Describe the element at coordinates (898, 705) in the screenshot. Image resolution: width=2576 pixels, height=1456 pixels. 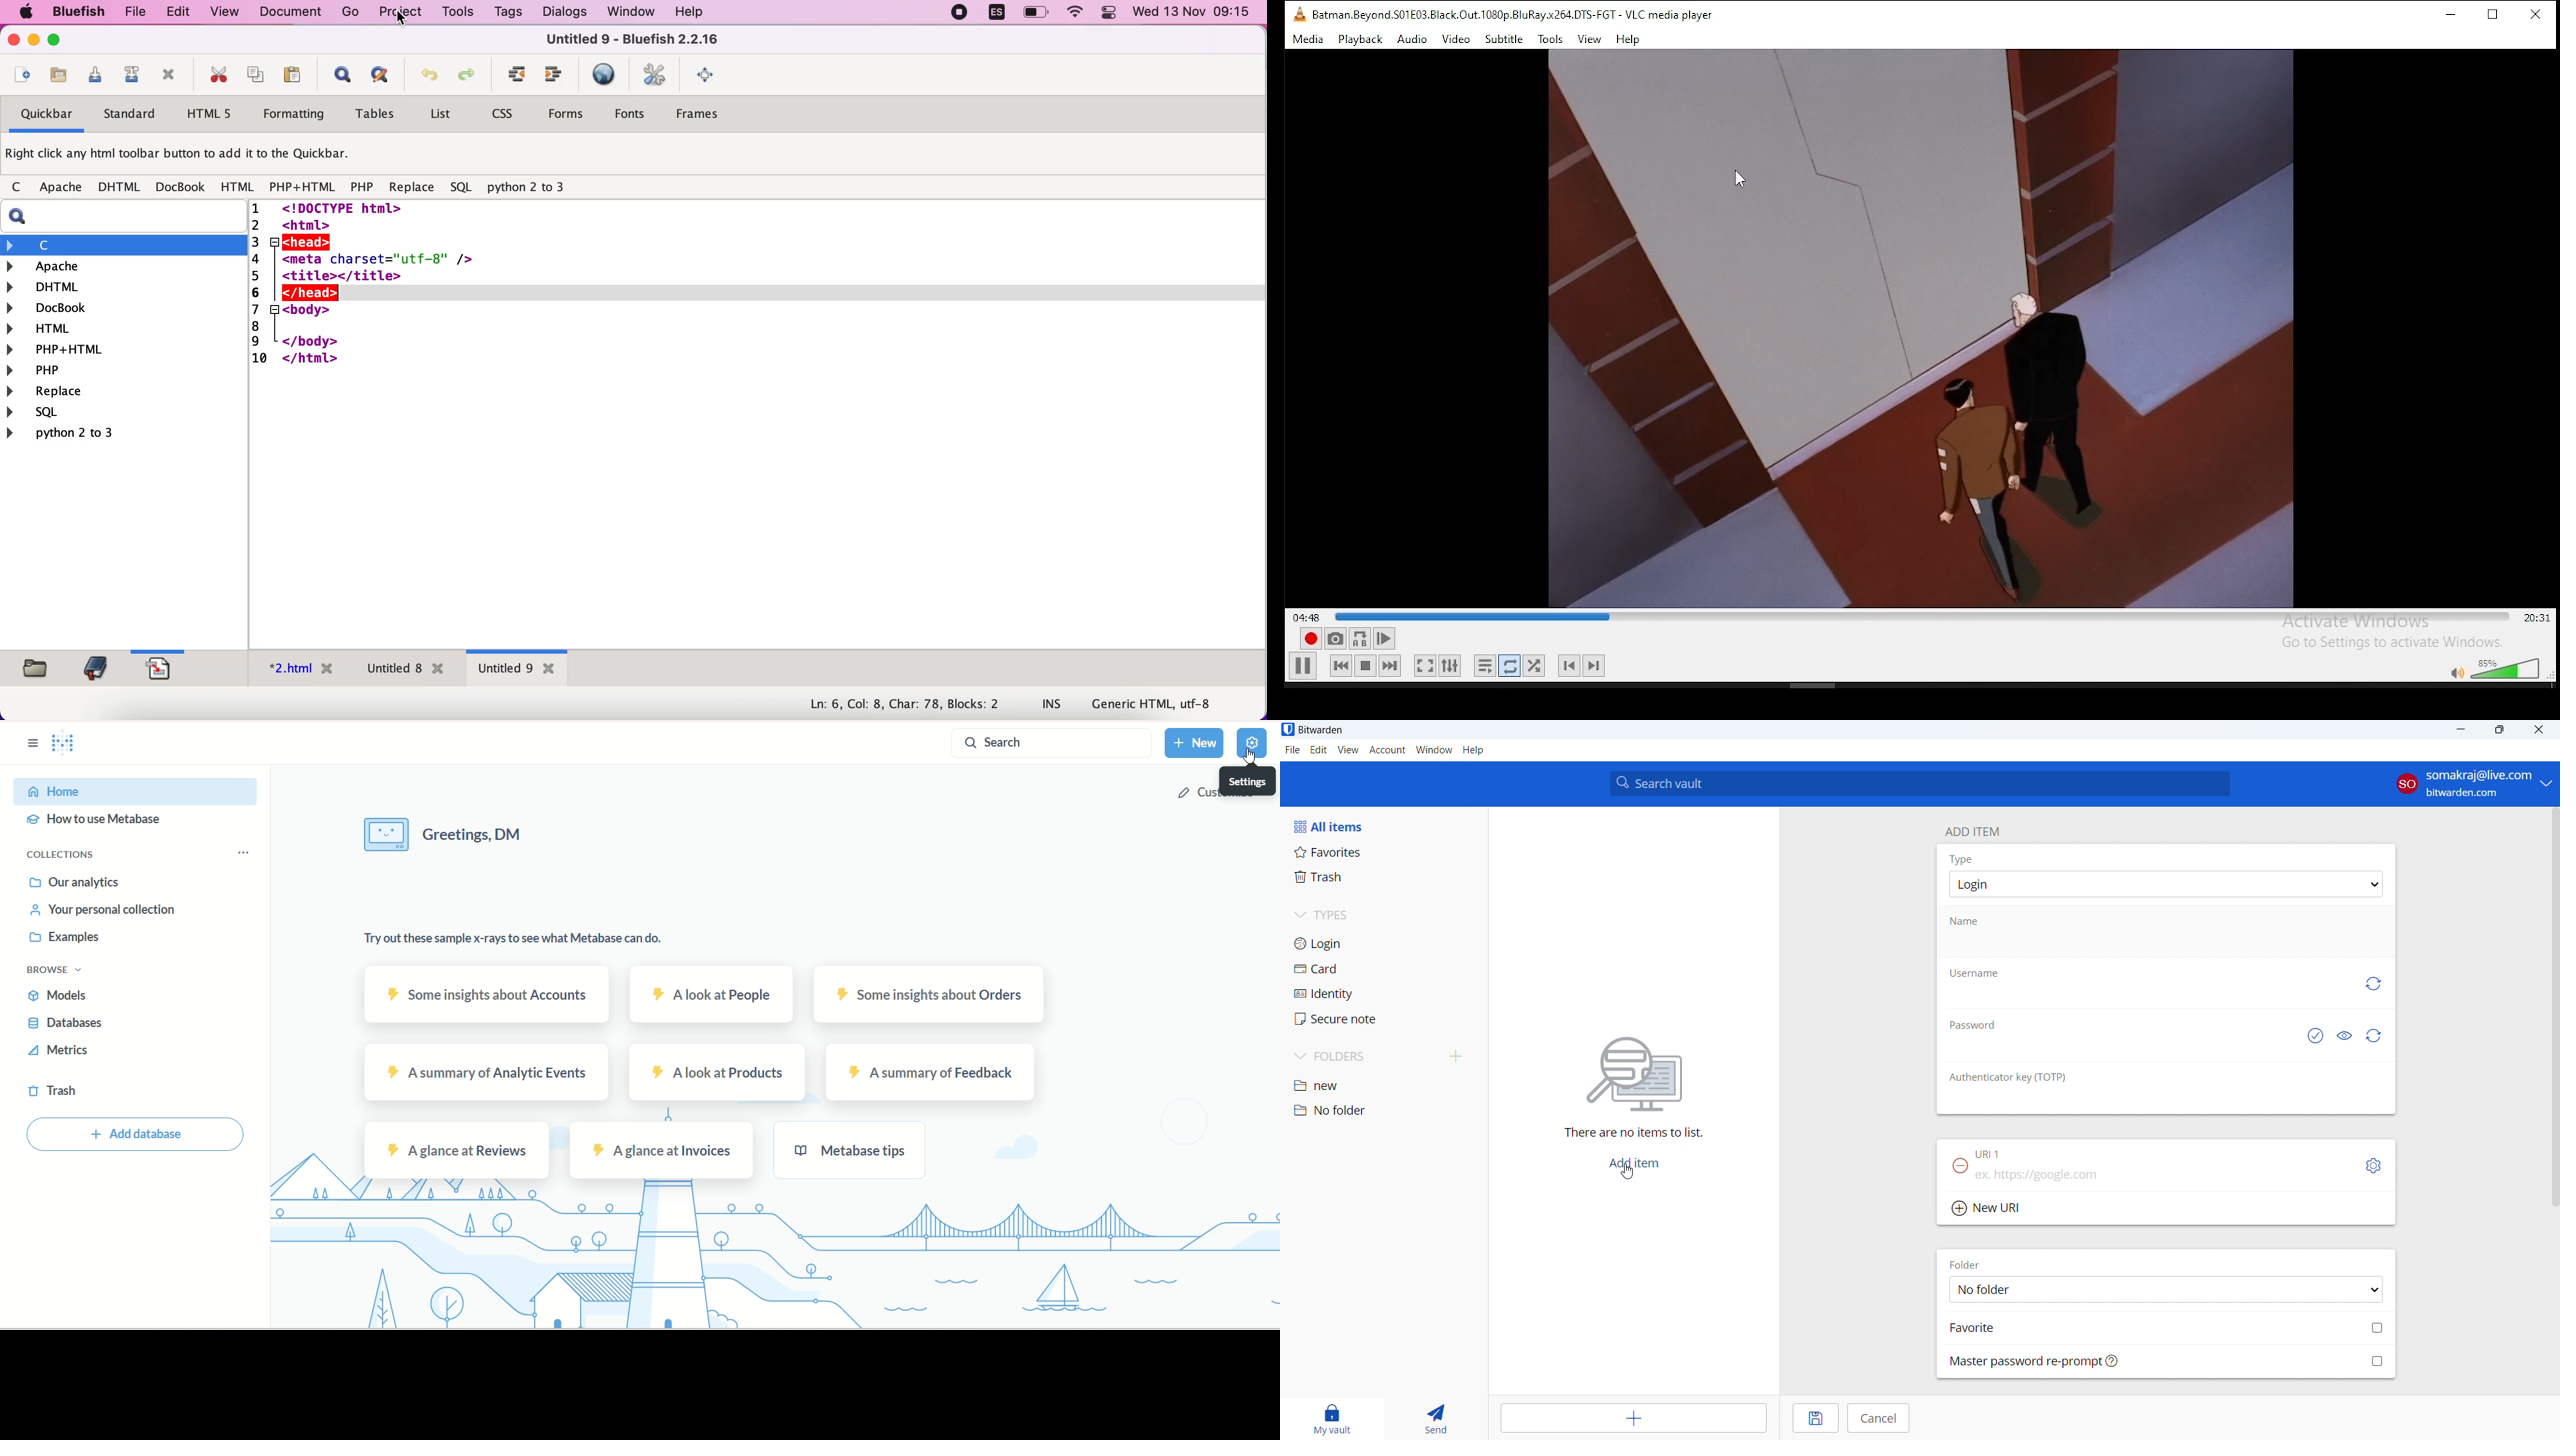
I see `lines, column, blocks` at that location.